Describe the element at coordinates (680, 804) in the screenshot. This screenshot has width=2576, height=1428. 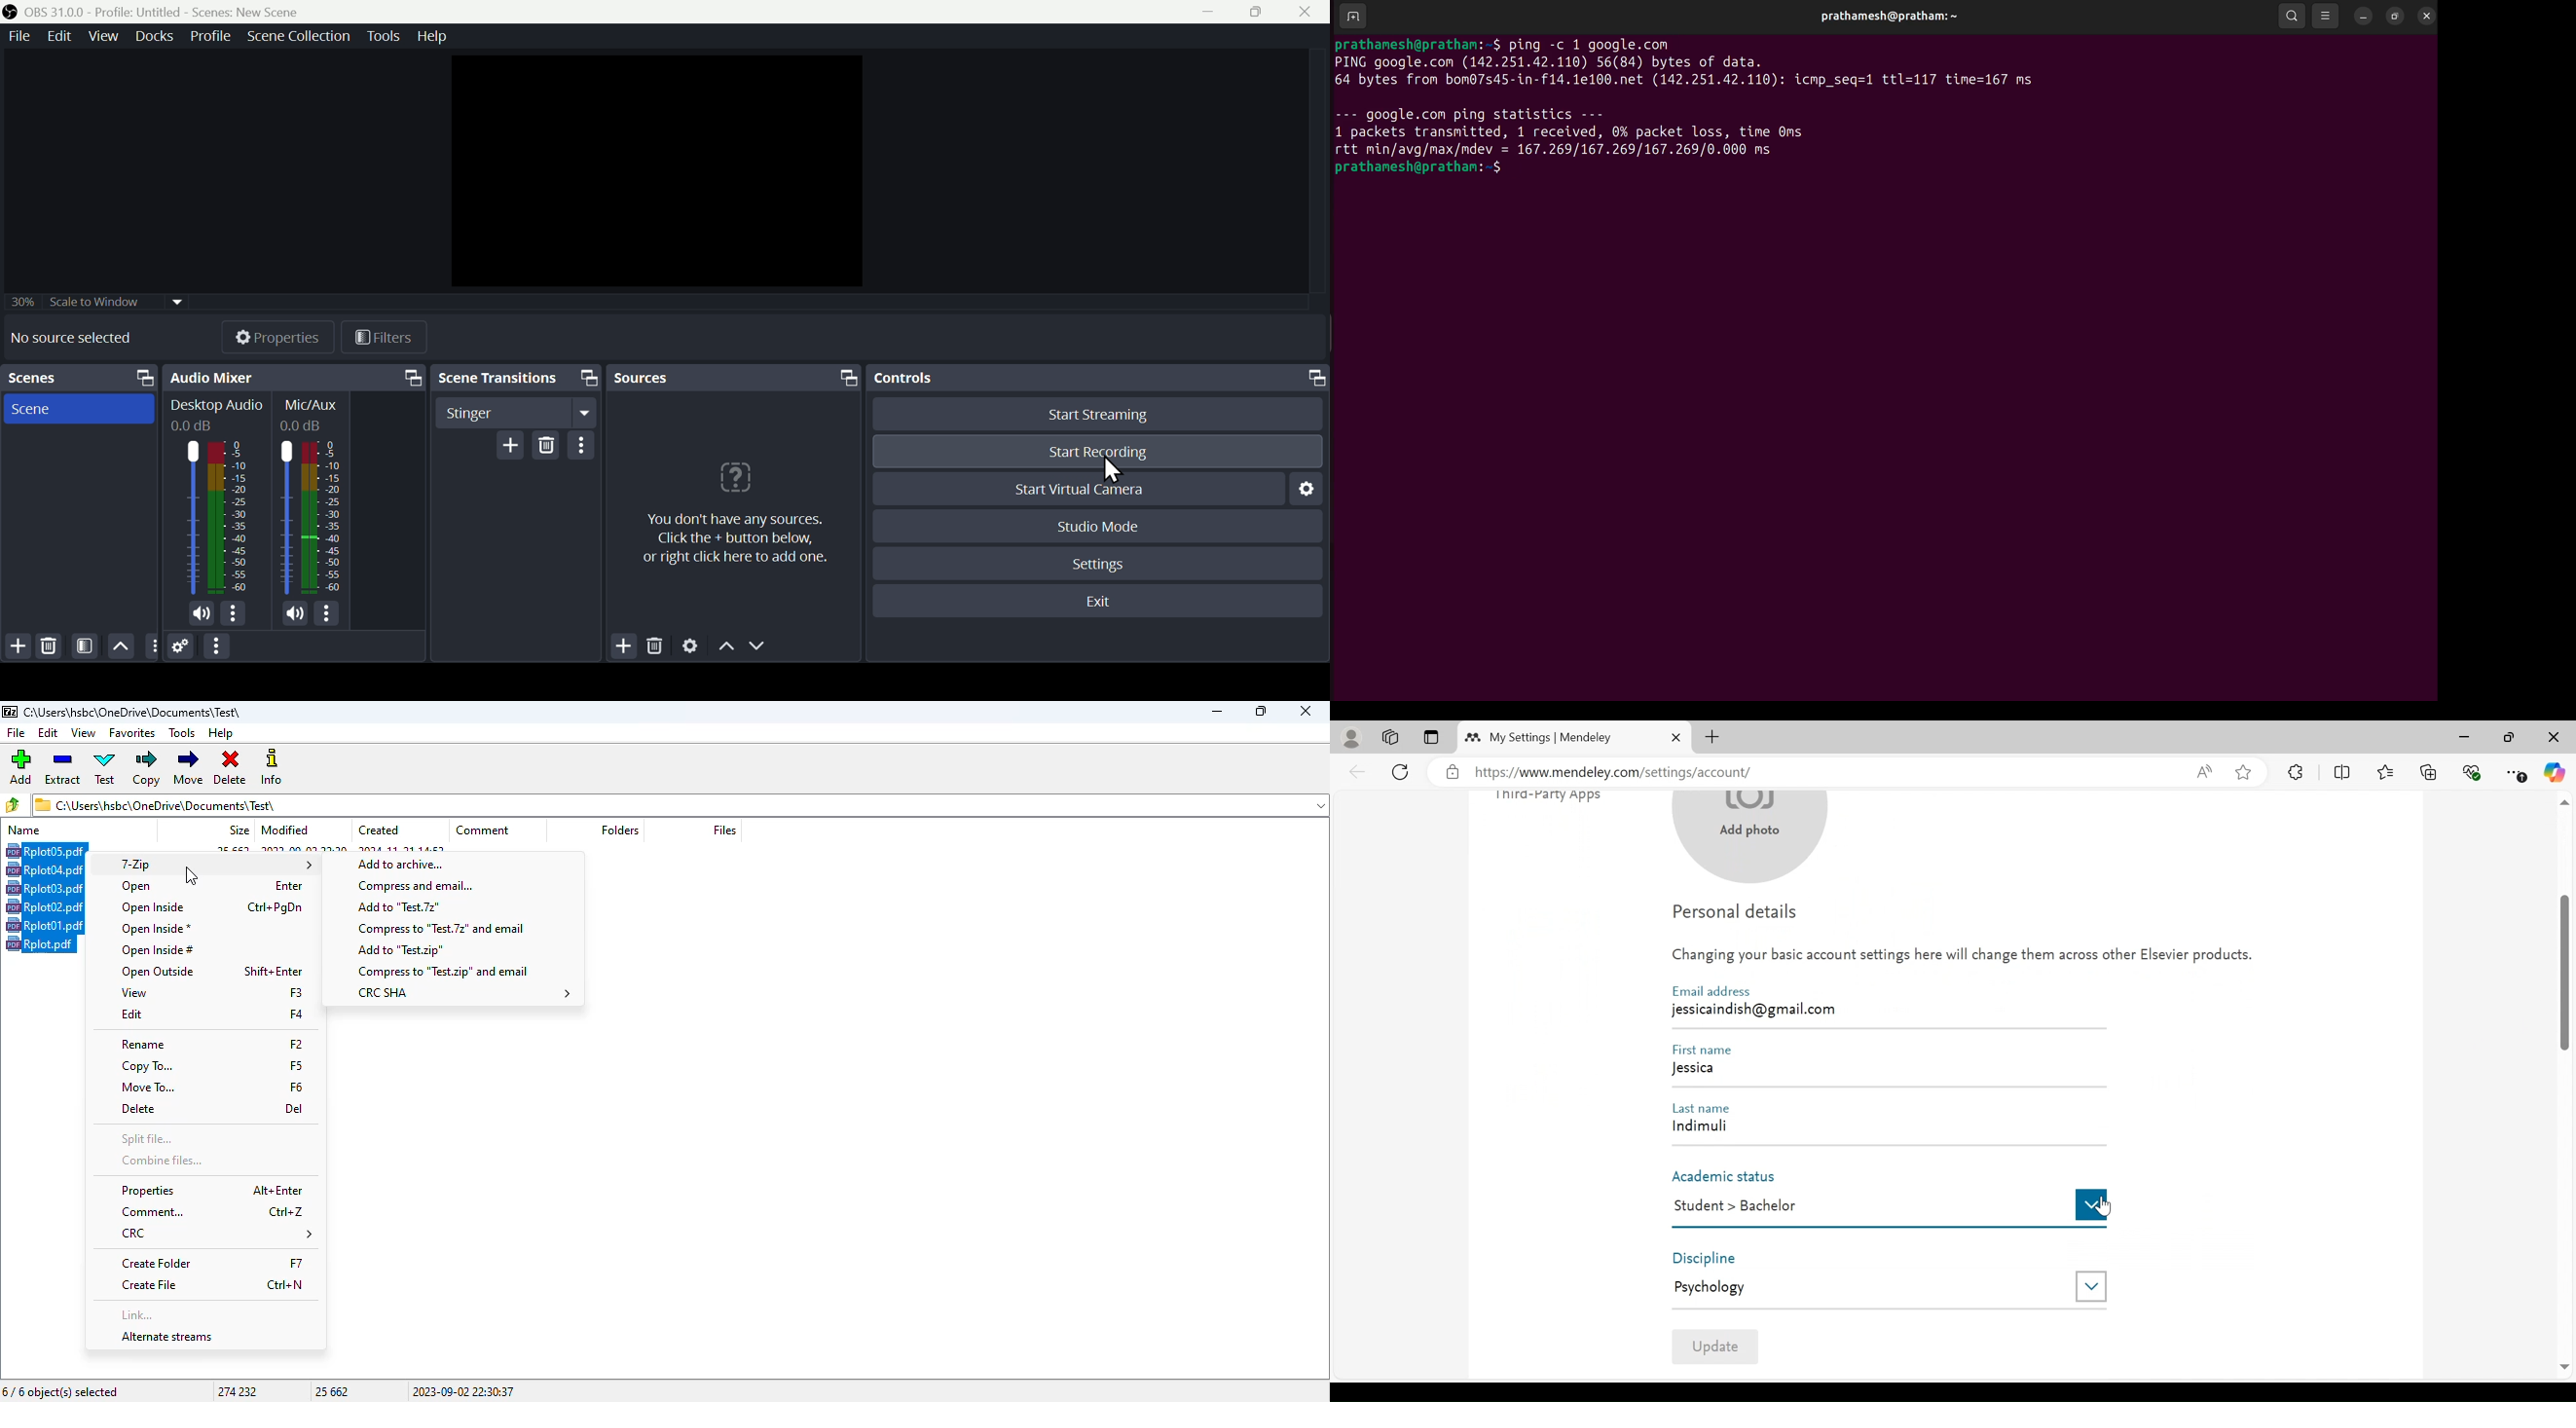
I see `current folder` at that location.